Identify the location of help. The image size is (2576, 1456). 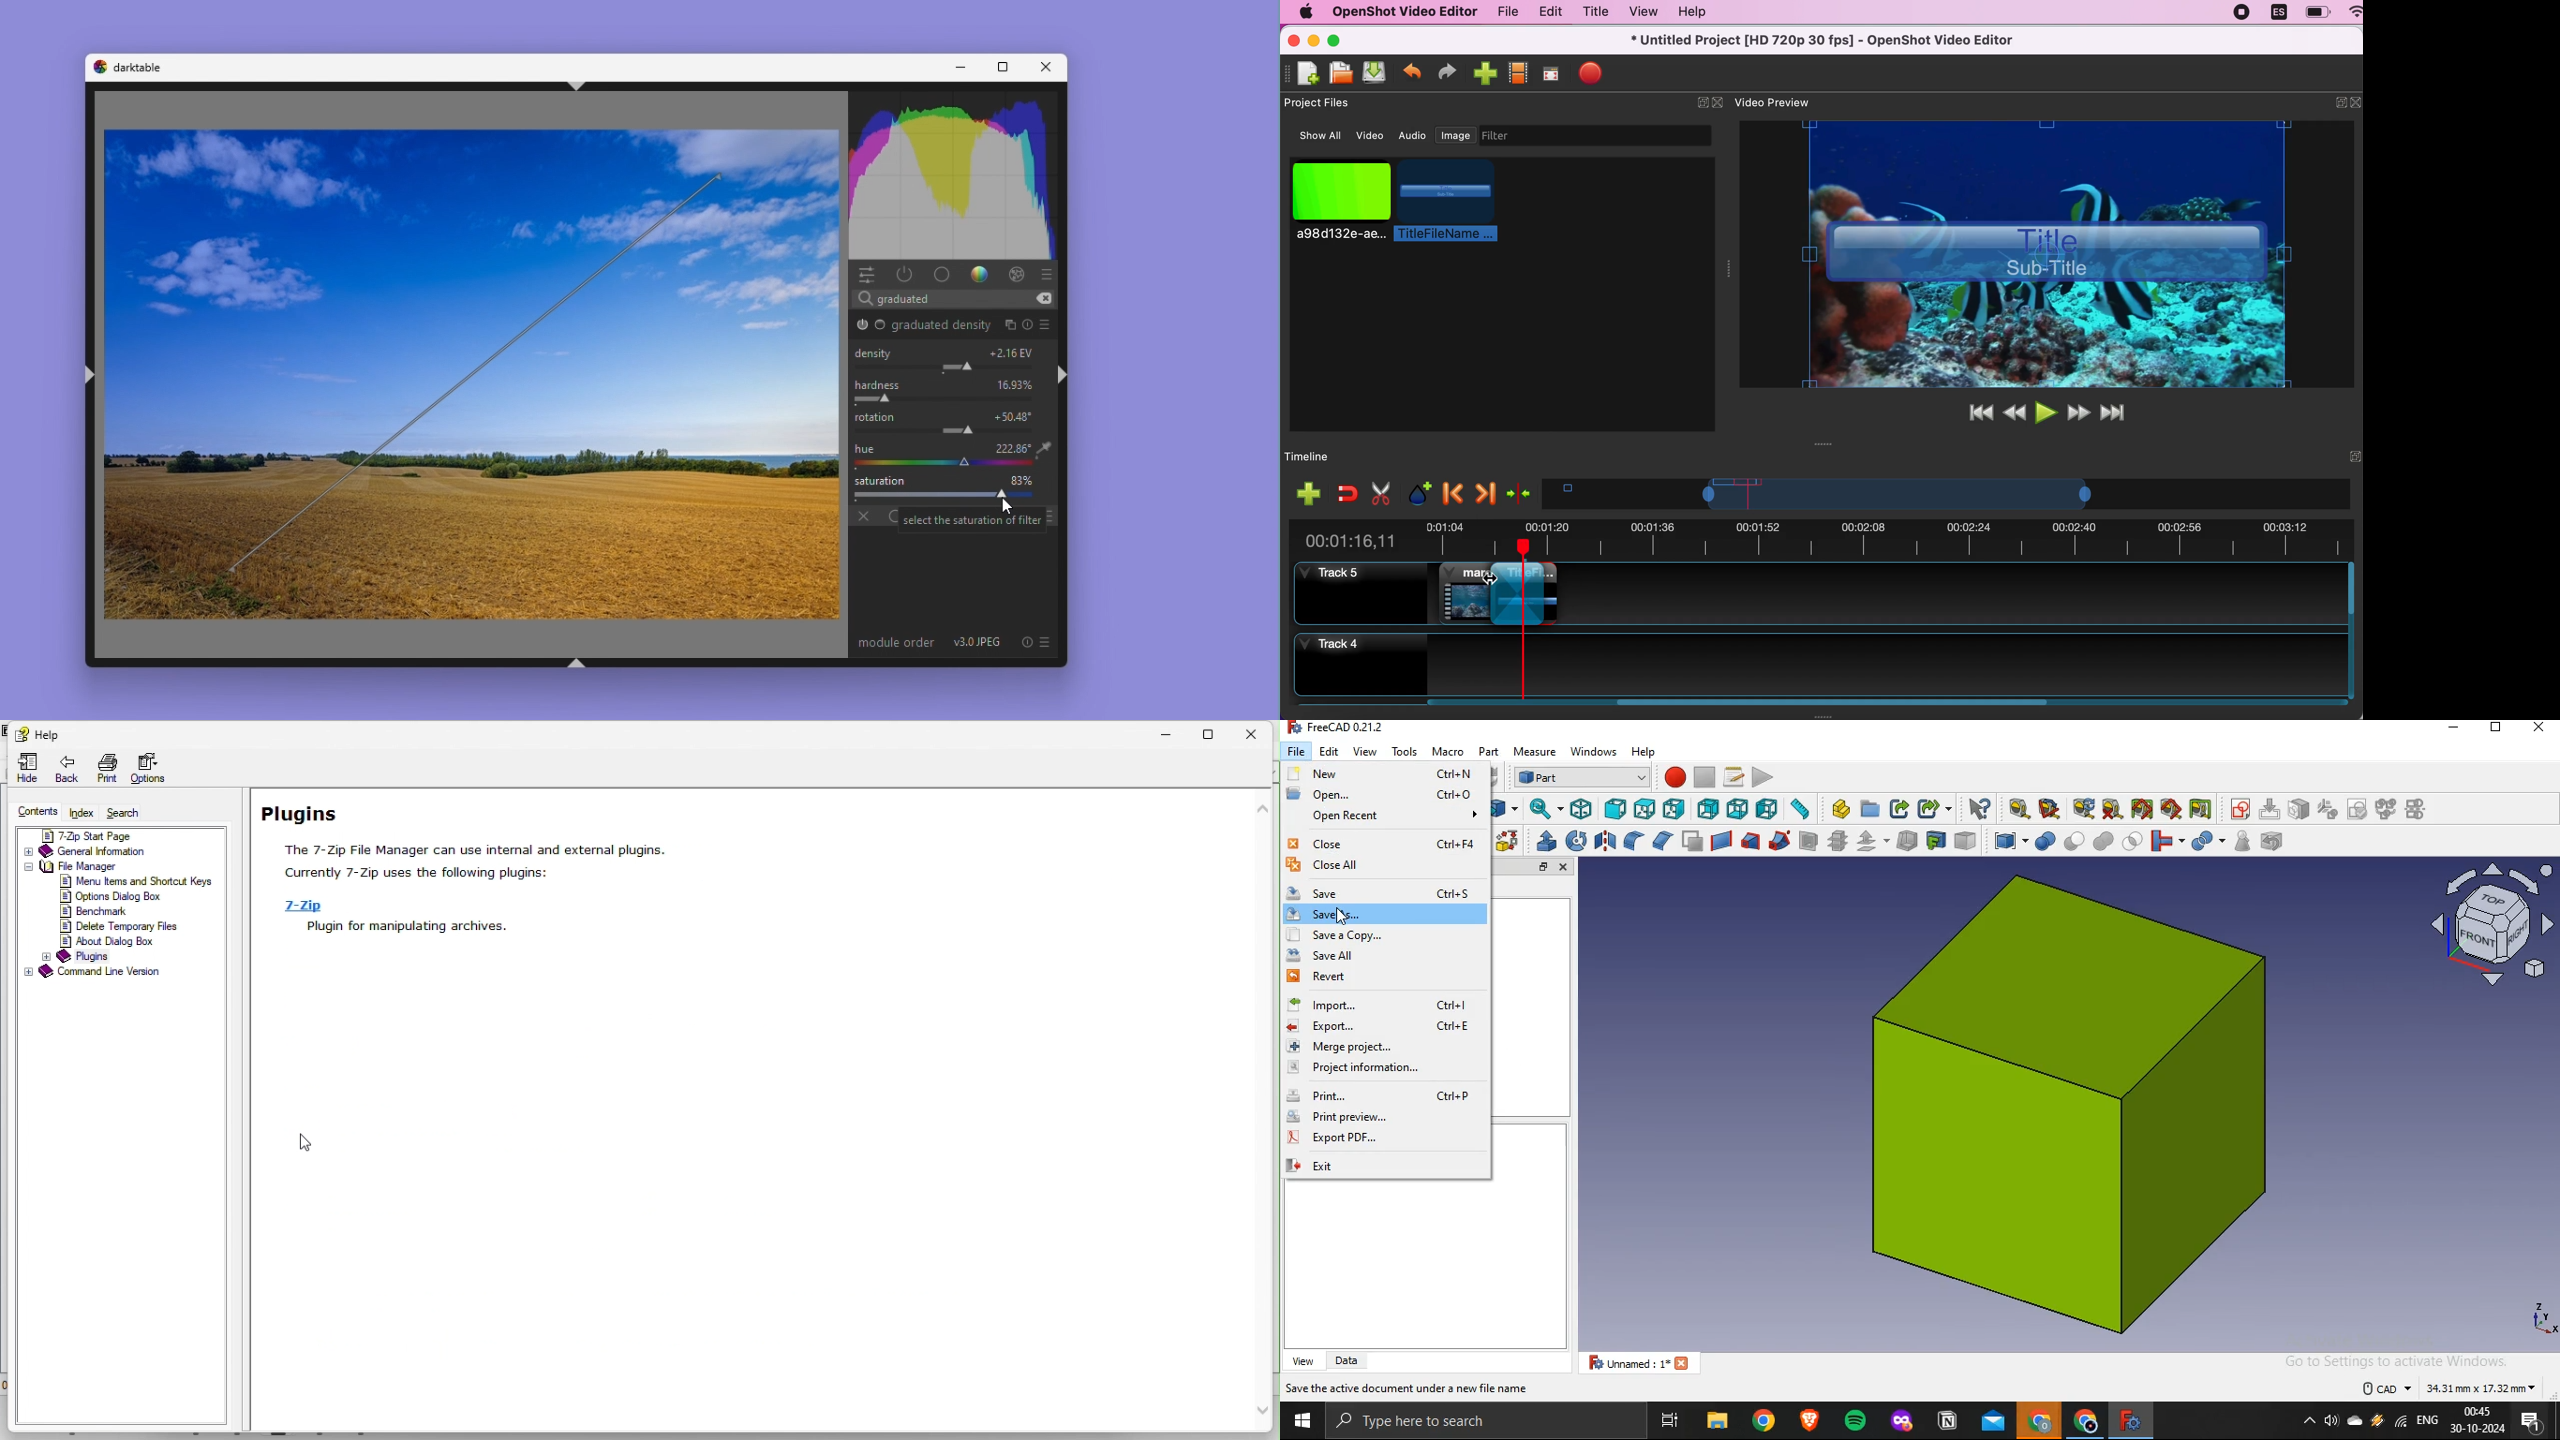
(1645, 751).